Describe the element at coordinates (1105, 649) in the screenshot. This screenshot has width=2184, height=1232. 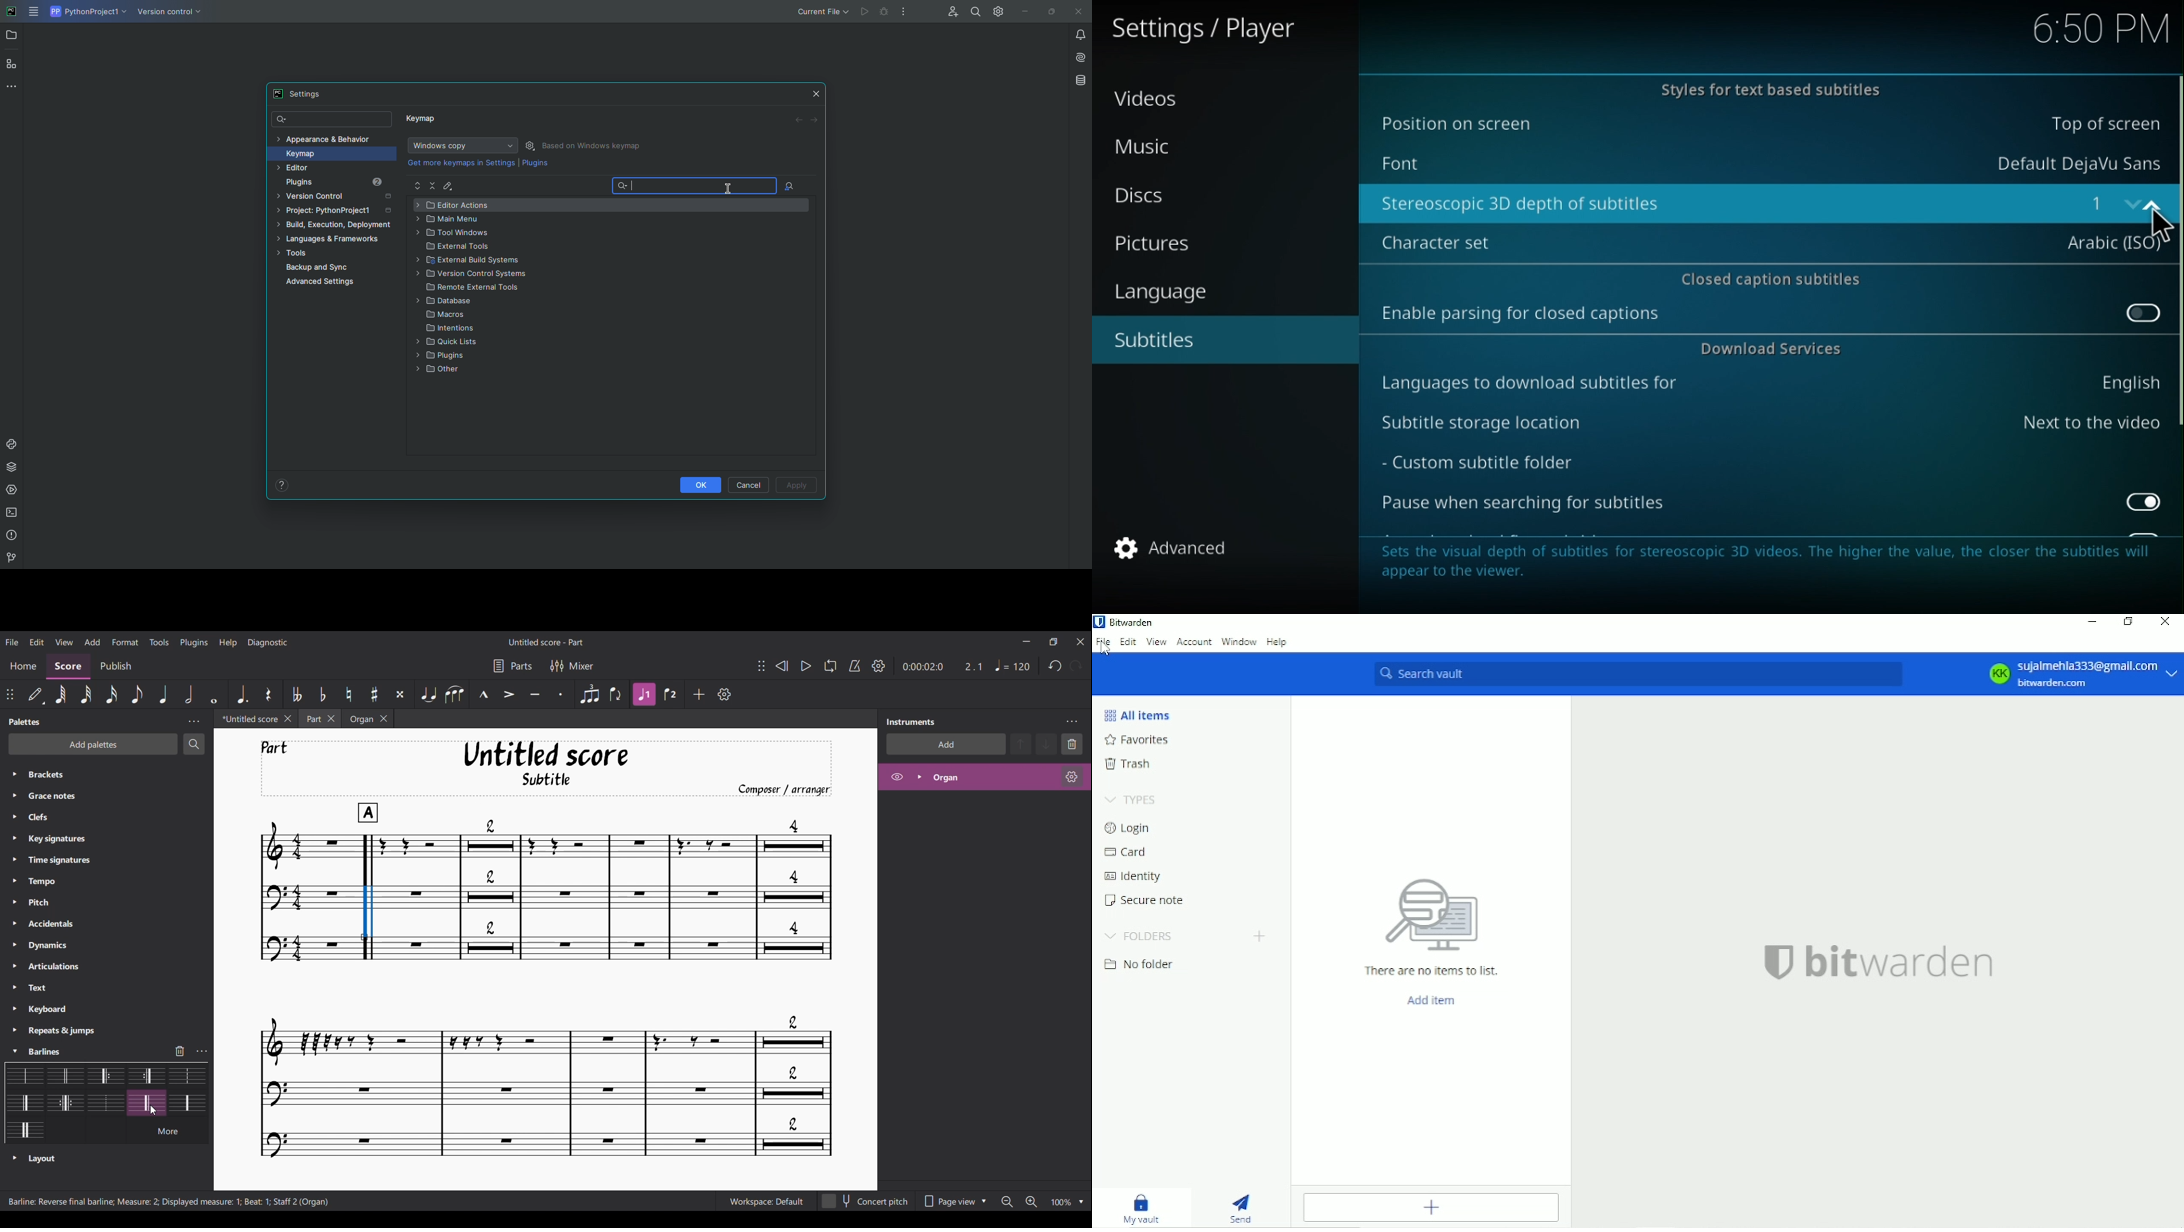
I see `cursor` at that location.